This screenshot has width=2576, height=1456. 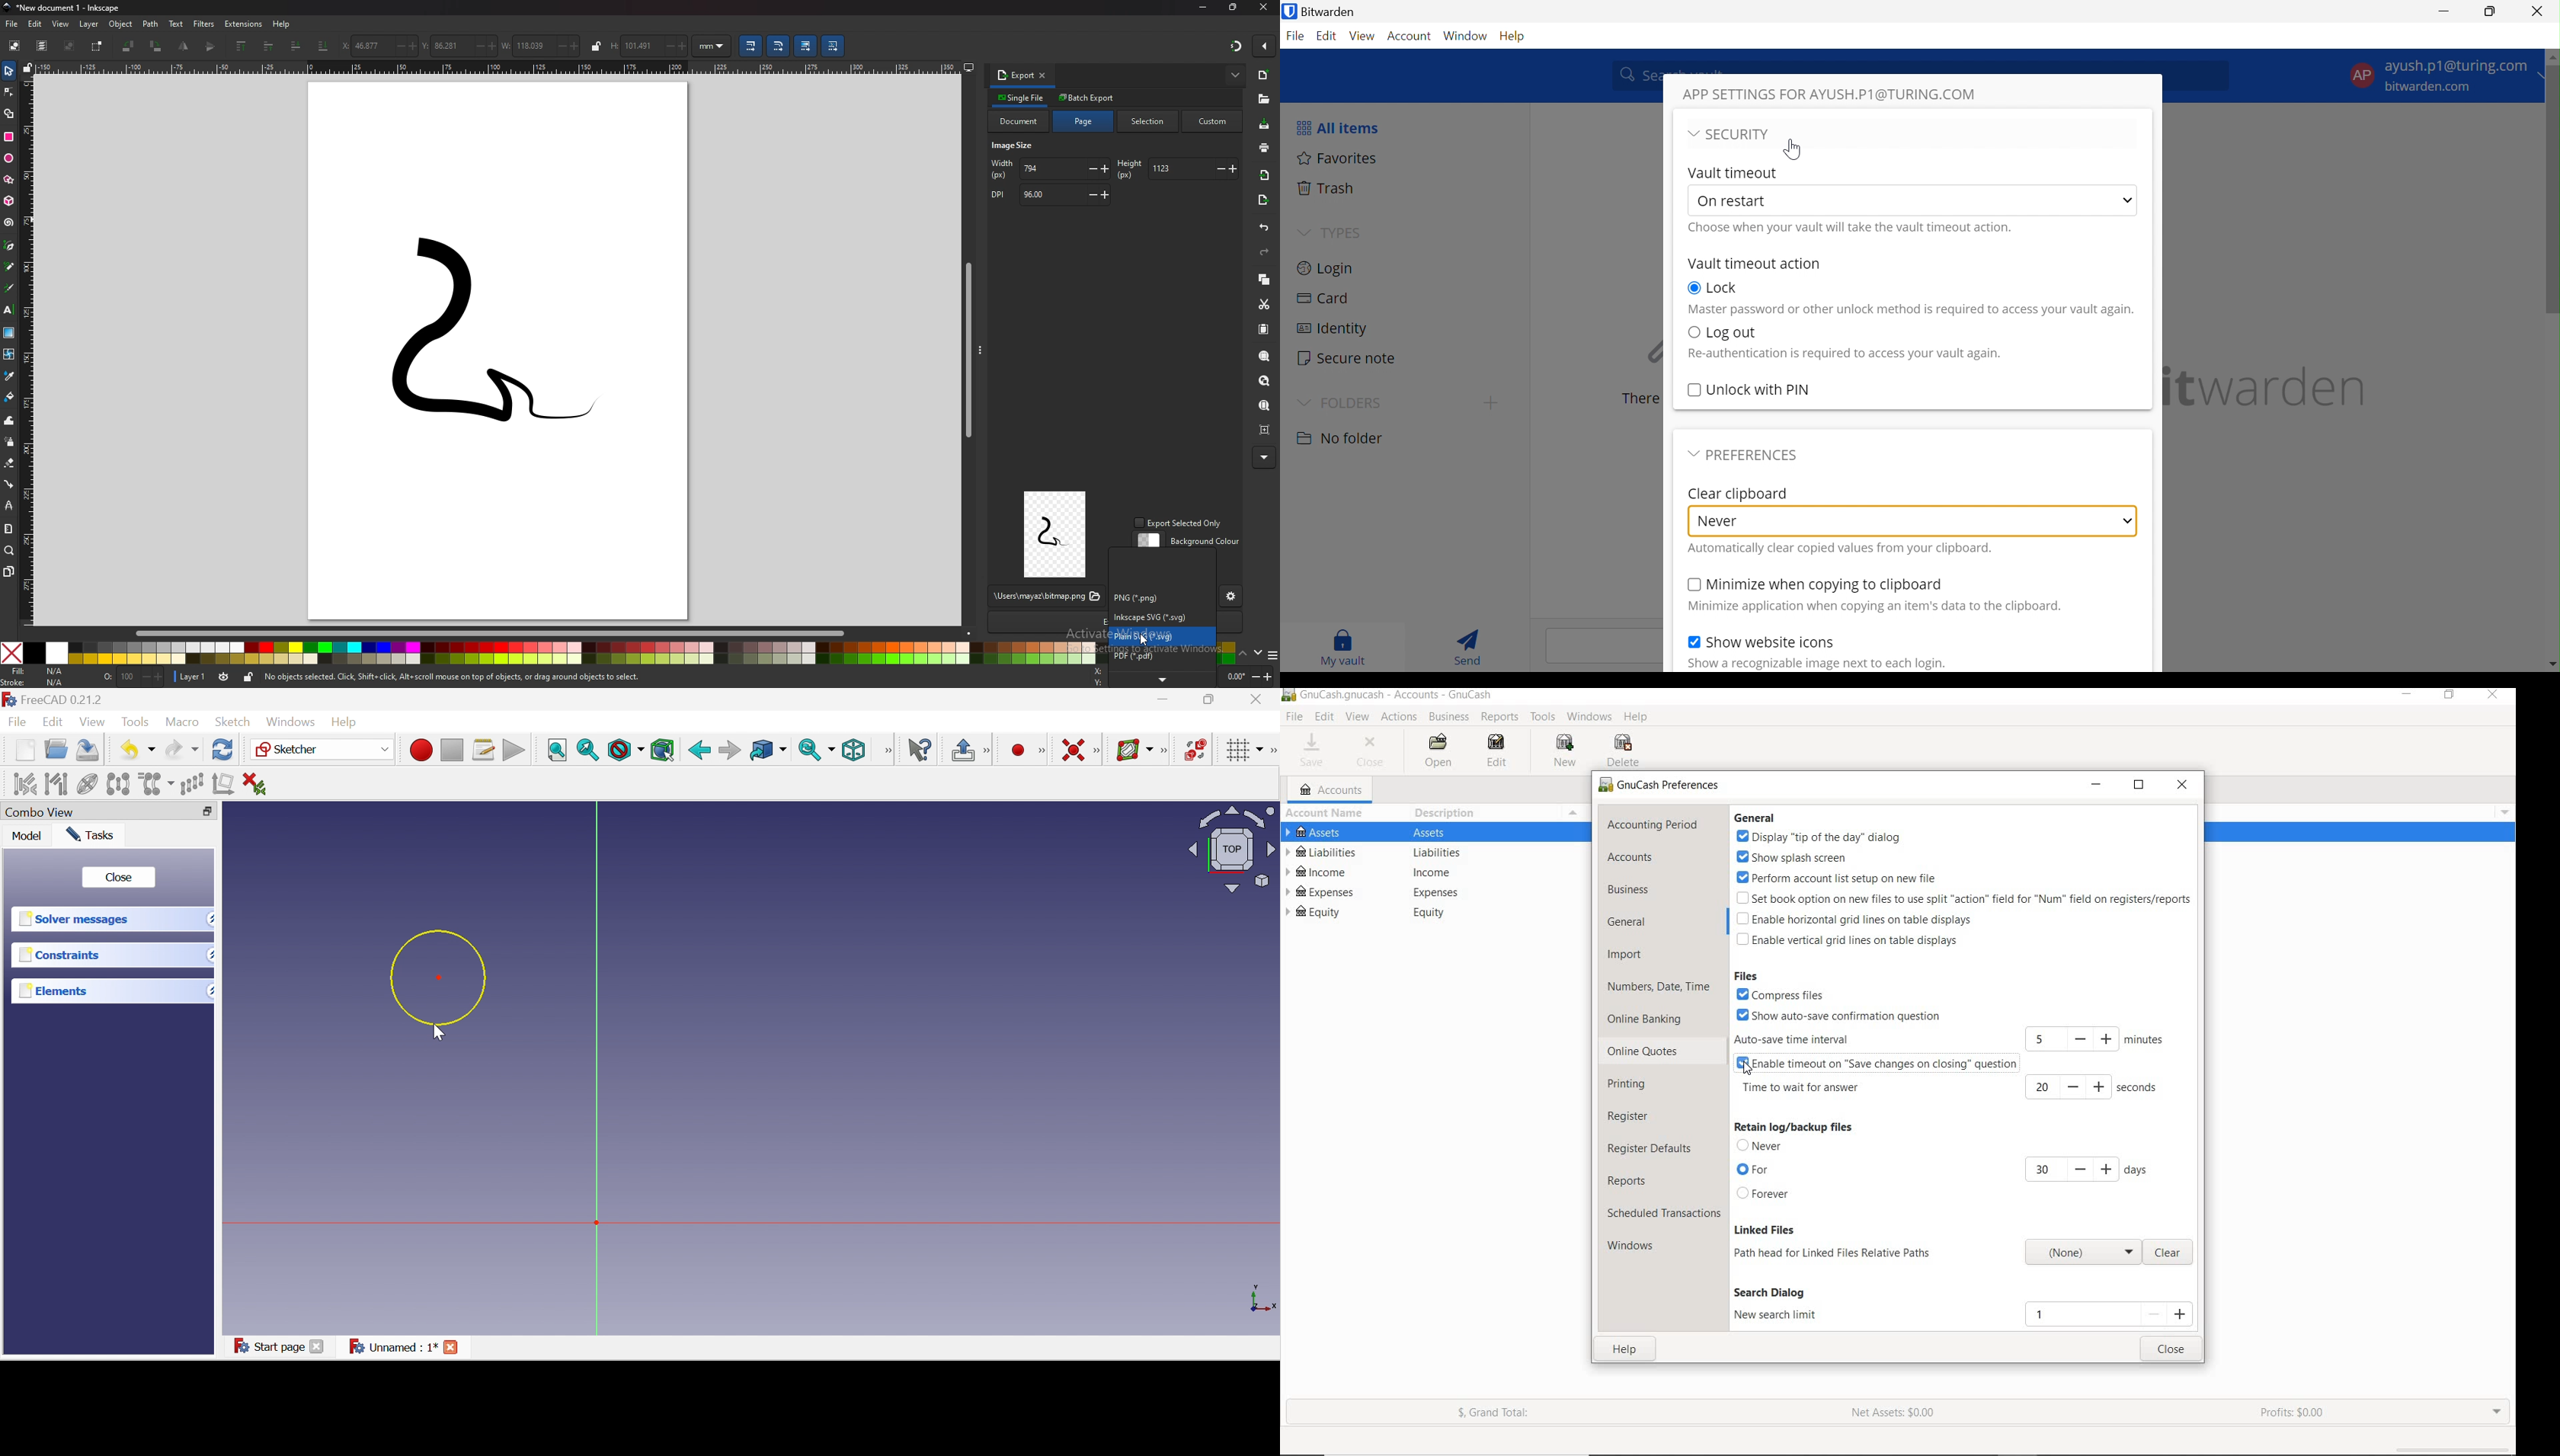 I want to click on minimize, so click(x=1201, y=8).